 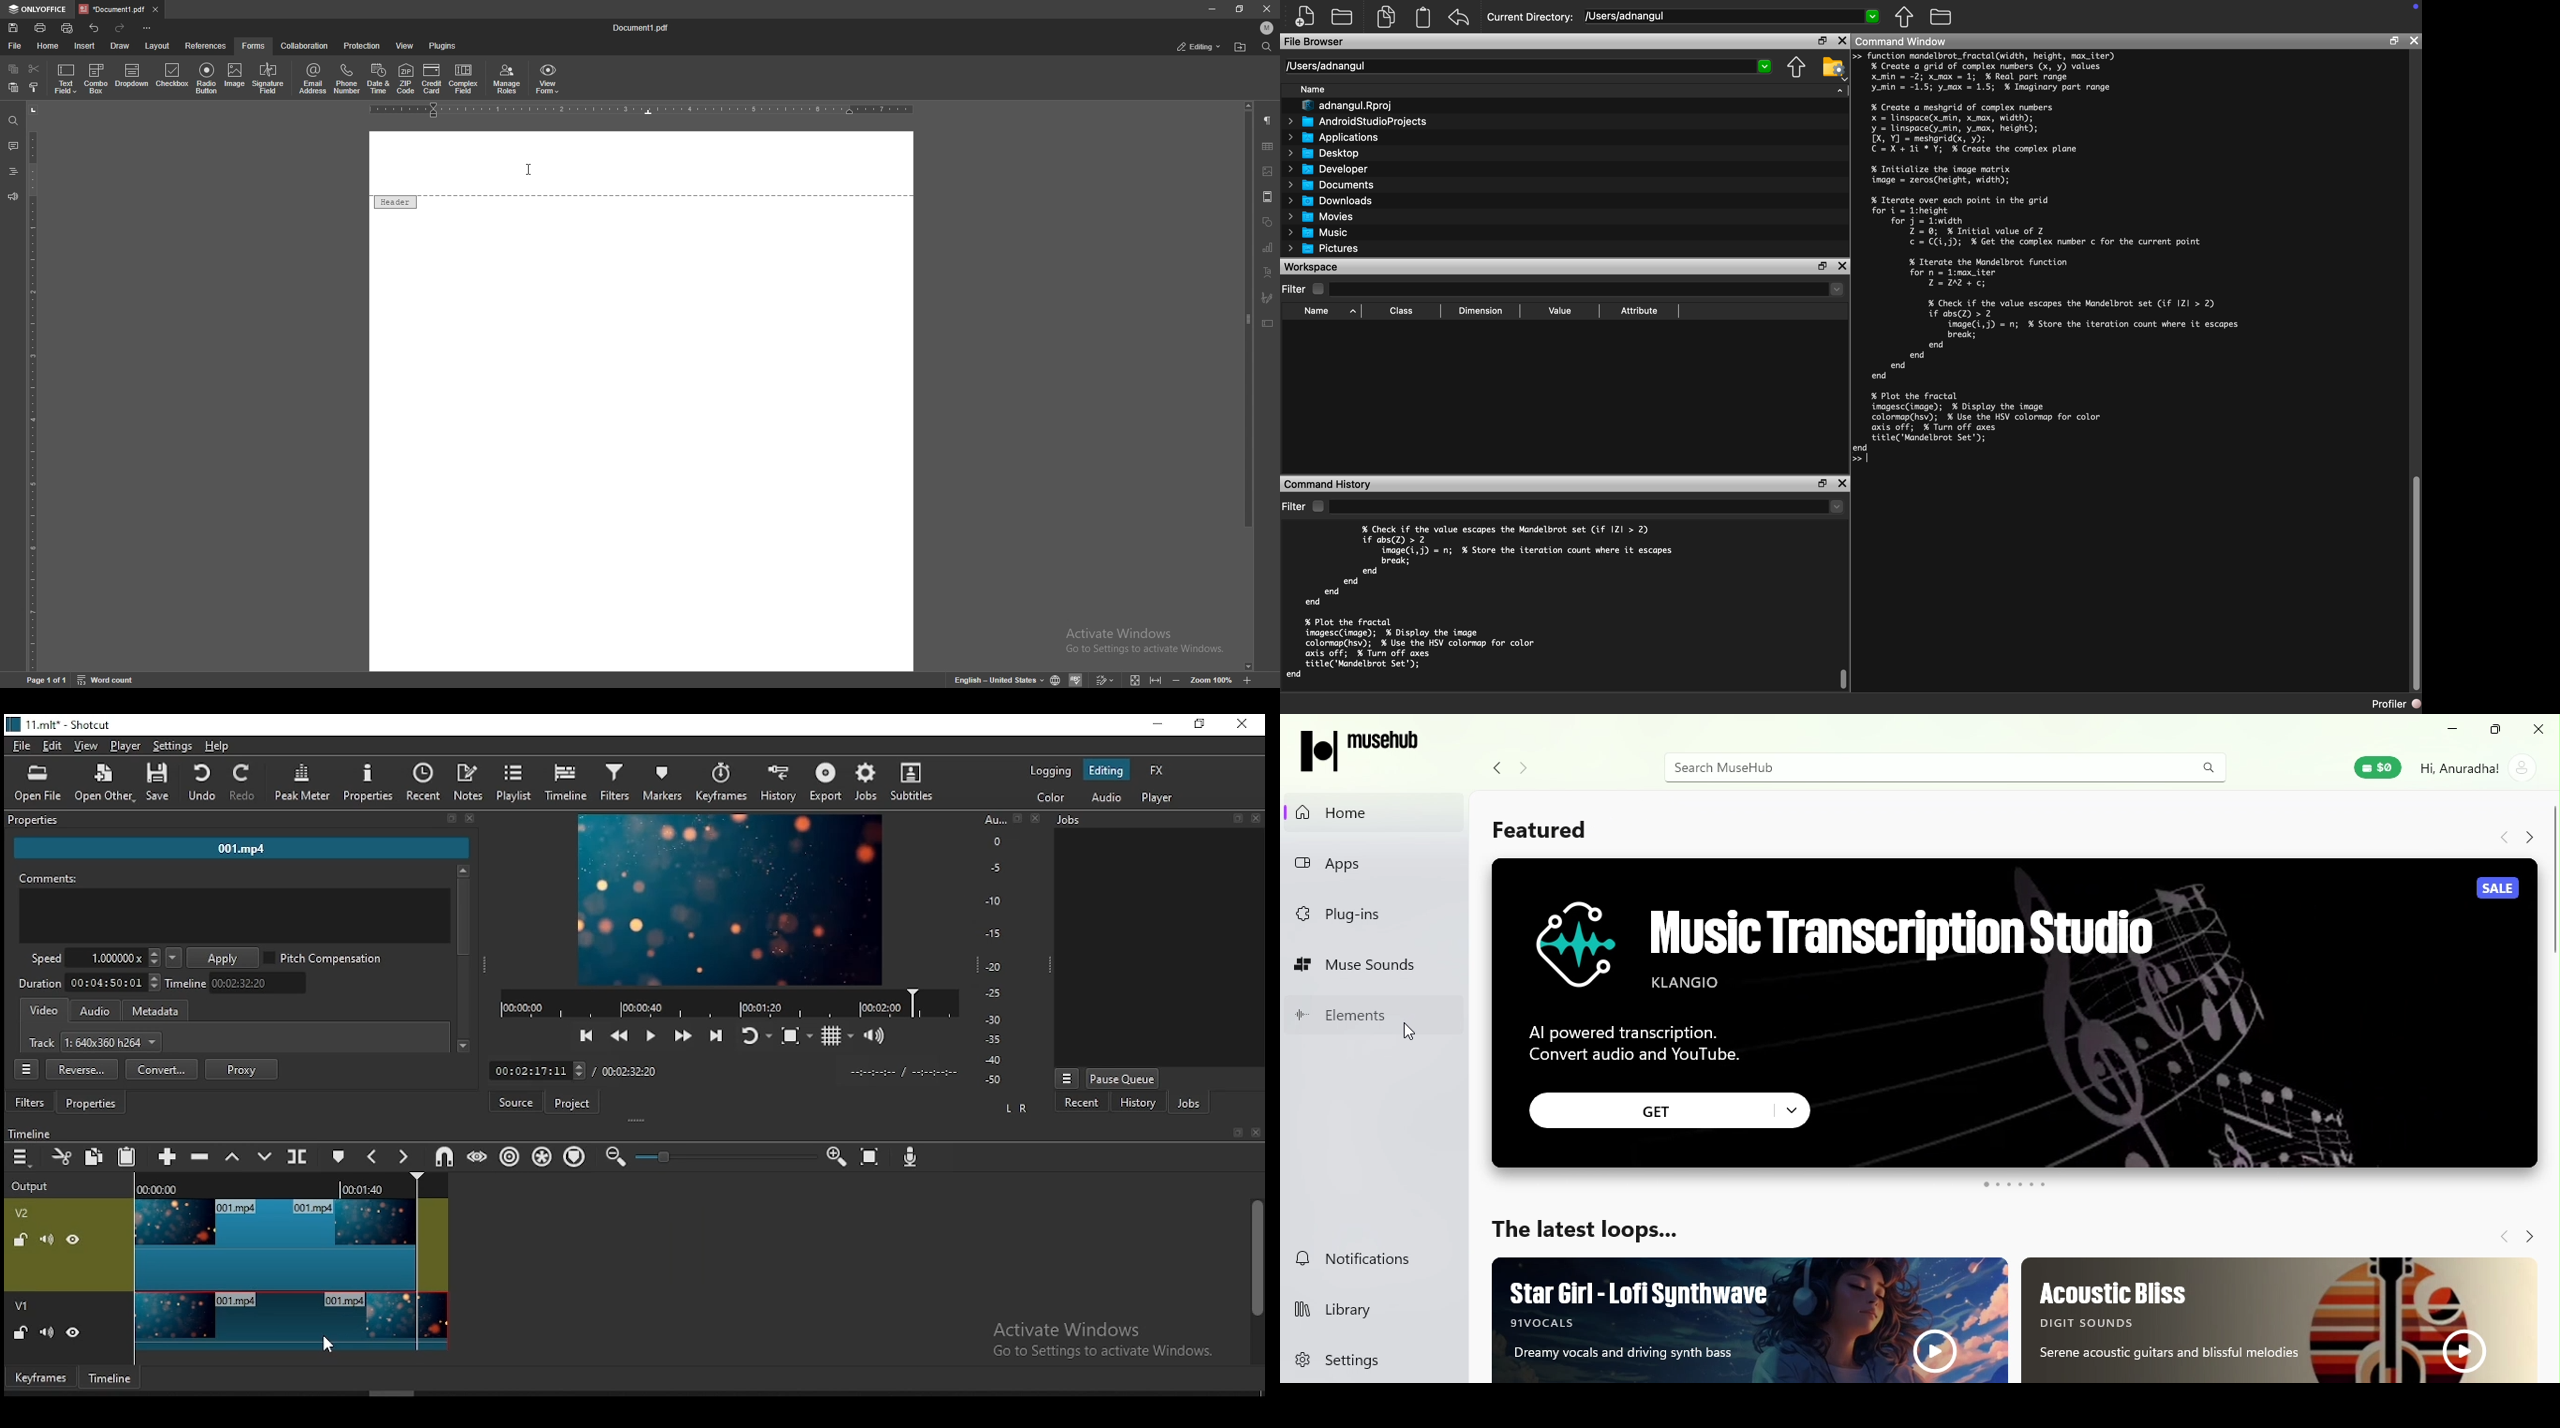 What do you see at coordinates (1056, 678) in the screenshot?
I see `change doc language` at bounding box center [1056, 678].